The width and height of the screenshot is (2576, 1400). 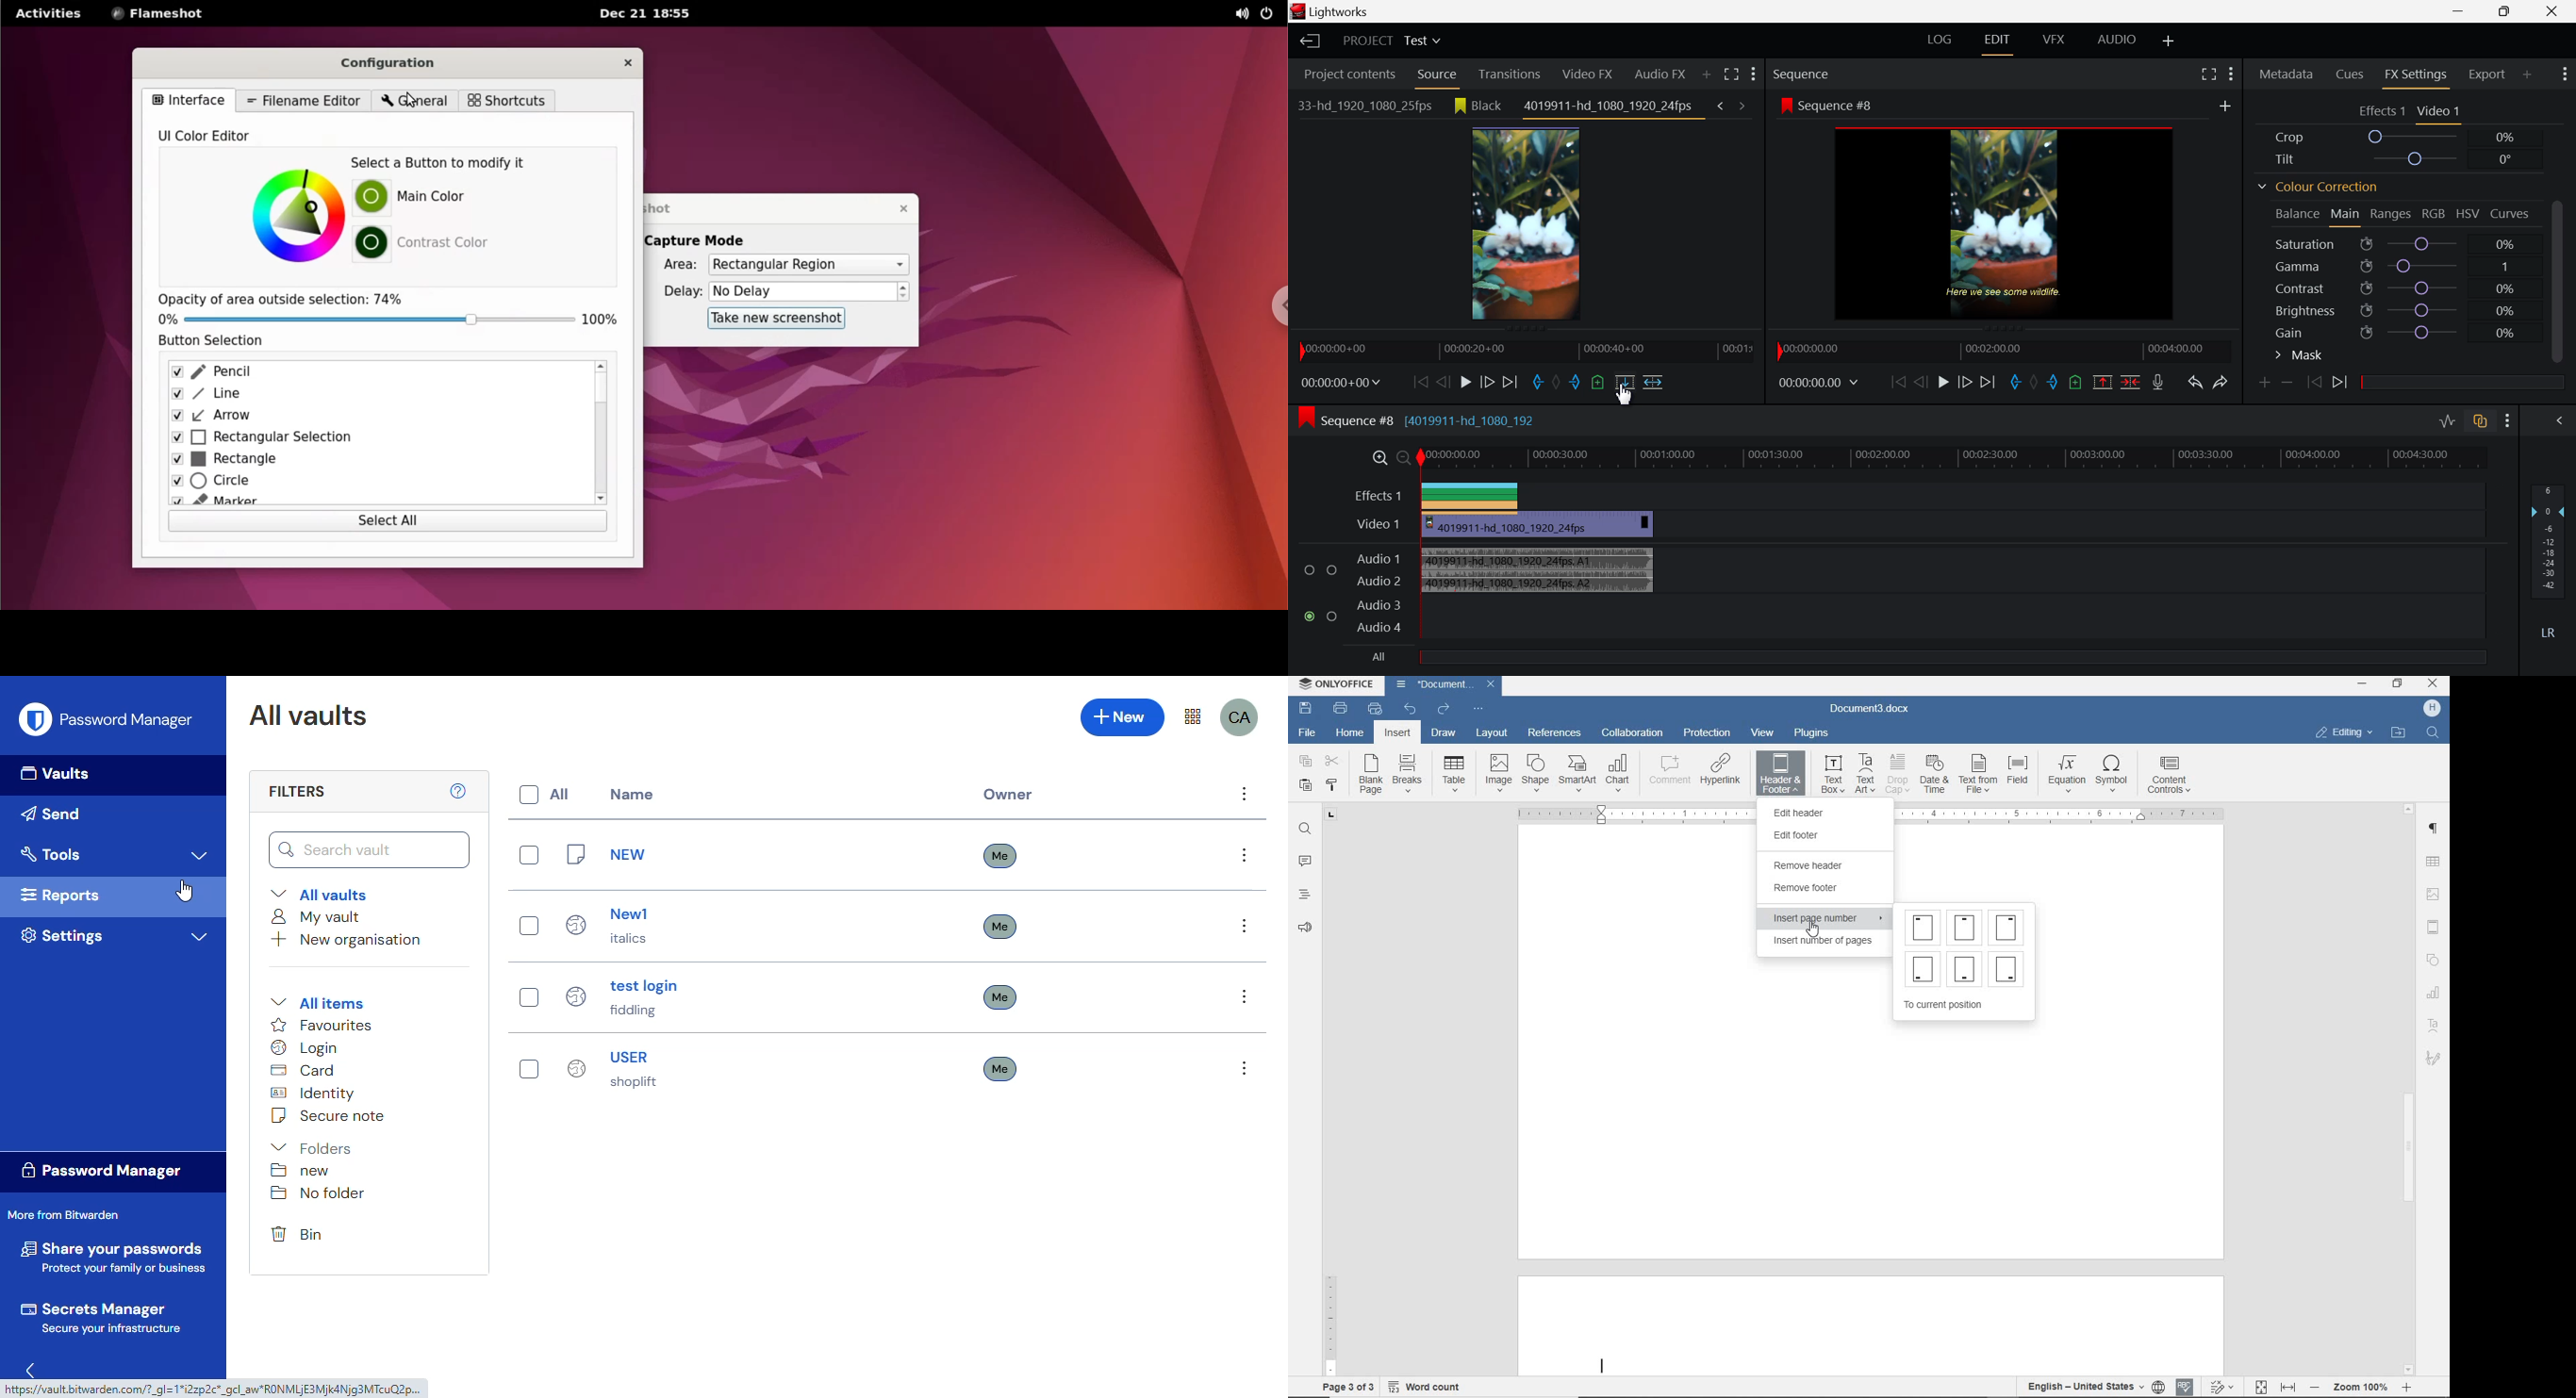 What do you see at coordinates (614, 926) in the screenshot?
I see `new italics` at bounding box center [614, 926].